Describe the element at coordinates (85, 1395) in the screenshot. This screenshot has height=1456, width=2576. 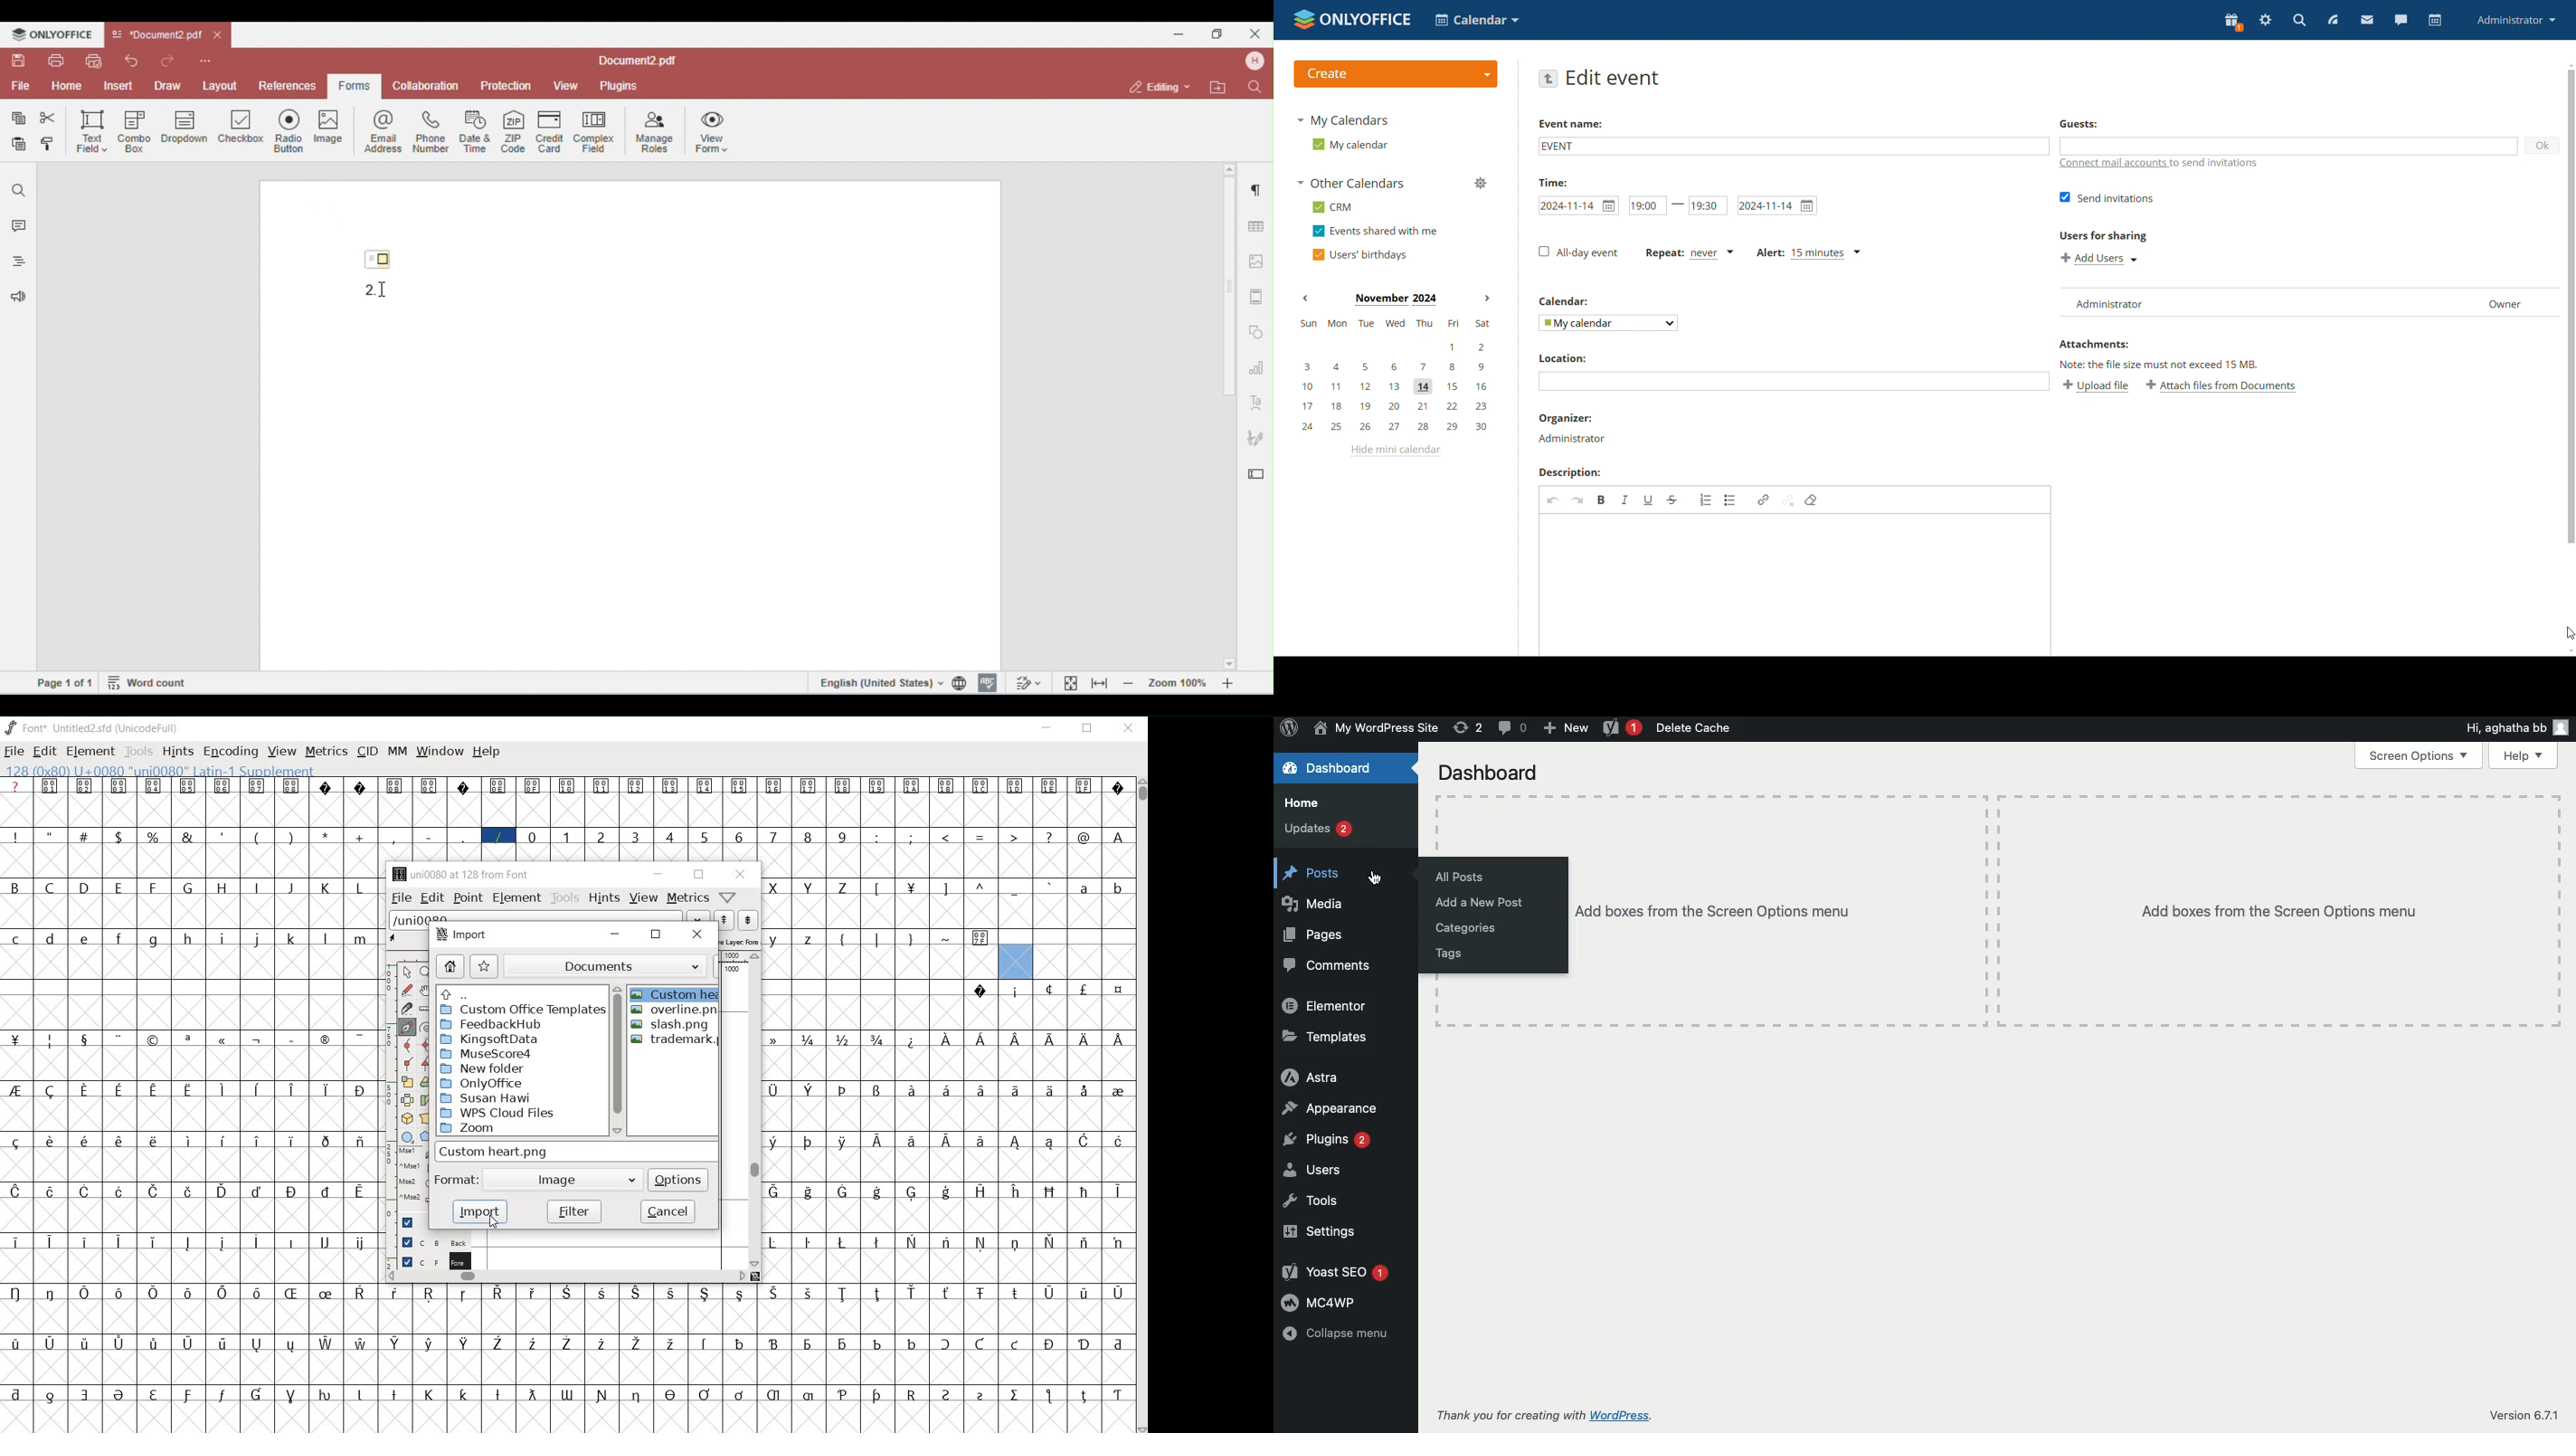
I see `glyph` at that location.